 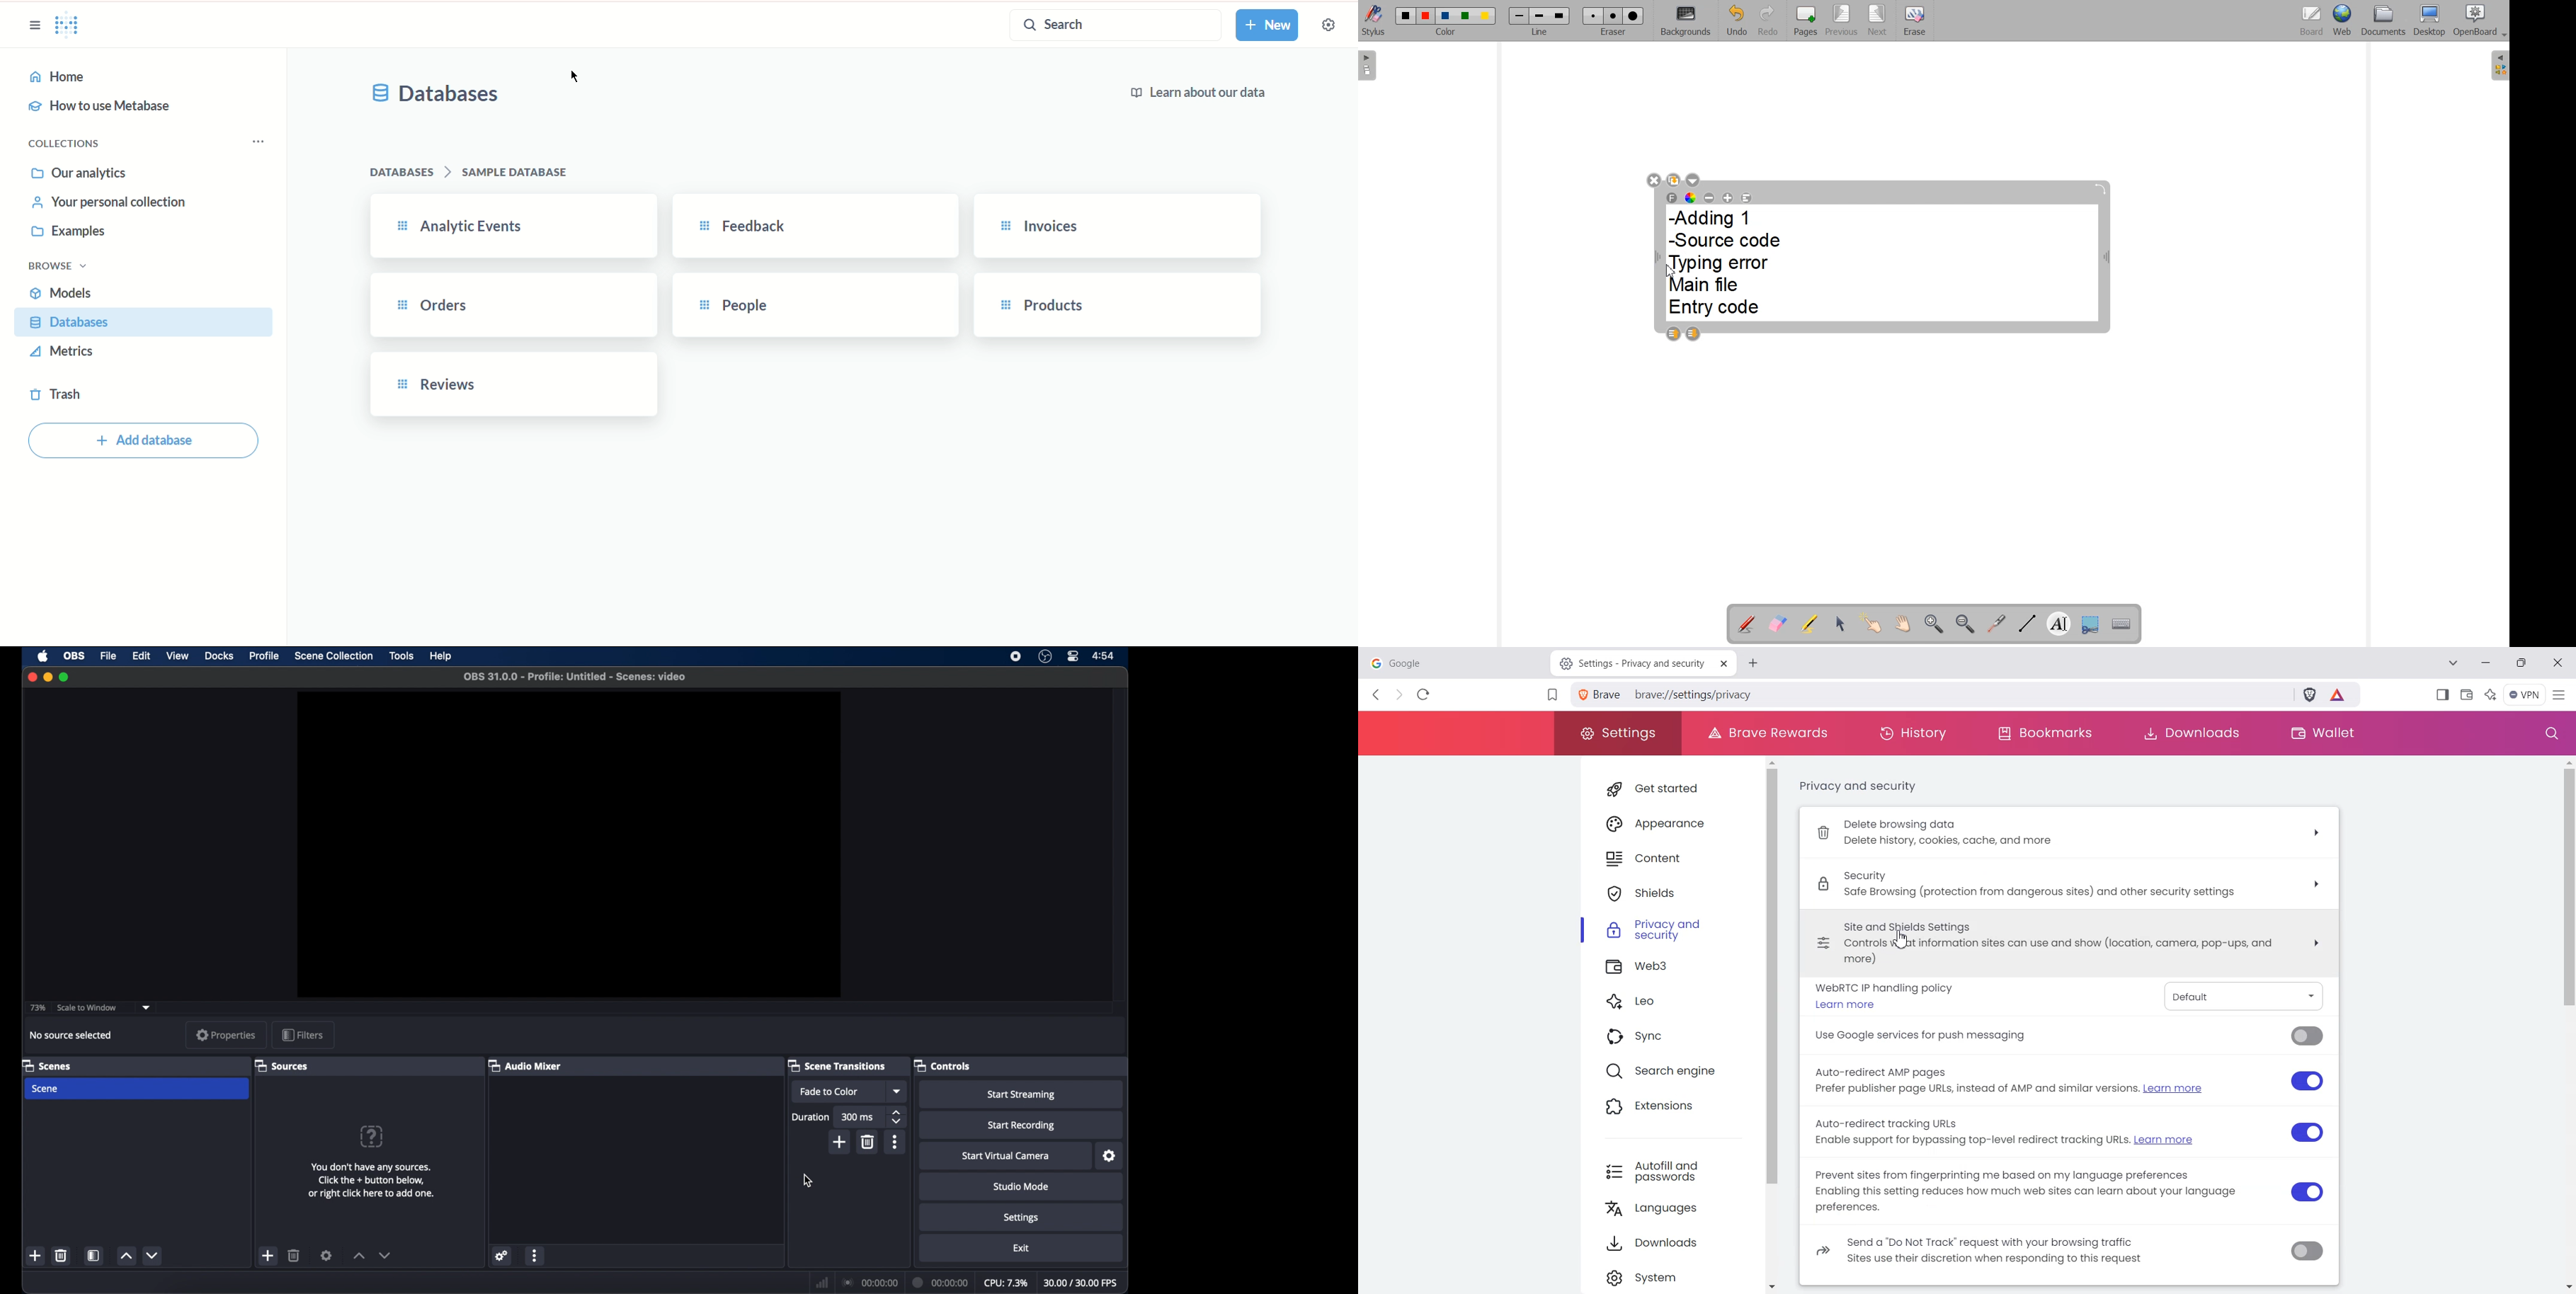 What do you see at coordinates (1672, 197) in the screenshot?
I see `Select font` at bounding box center [1672, 197].